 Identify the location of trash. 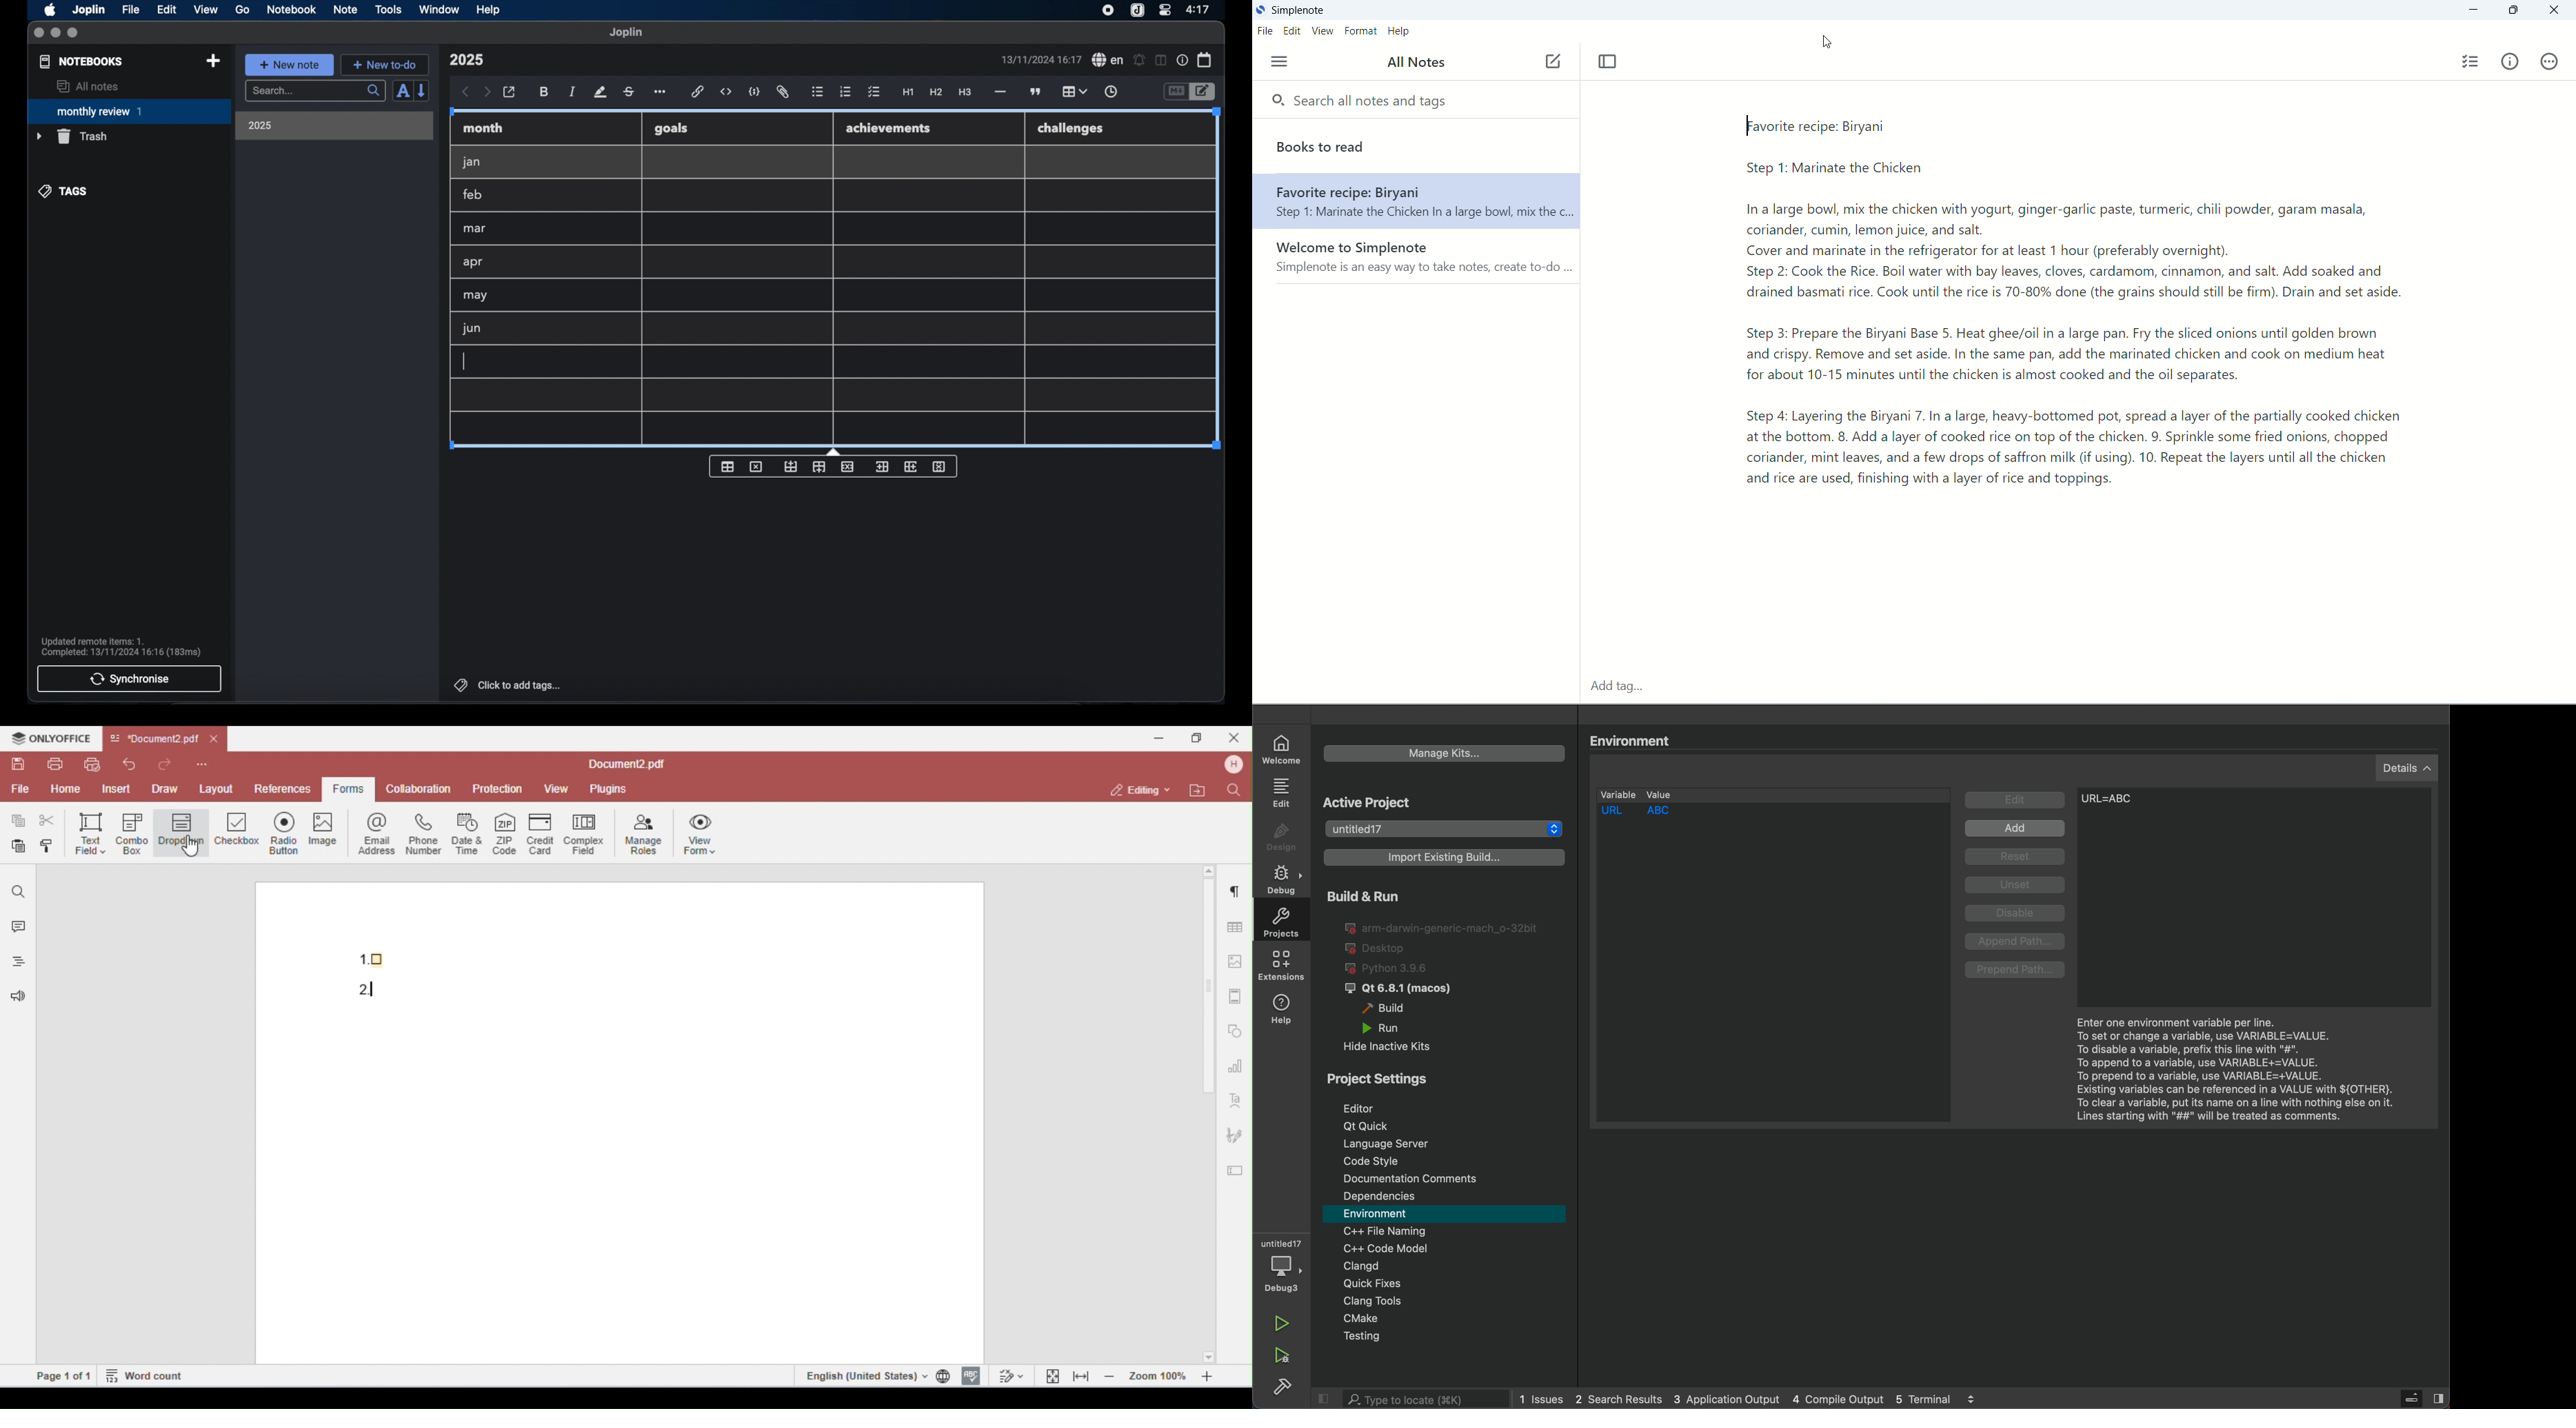
(72, 136).